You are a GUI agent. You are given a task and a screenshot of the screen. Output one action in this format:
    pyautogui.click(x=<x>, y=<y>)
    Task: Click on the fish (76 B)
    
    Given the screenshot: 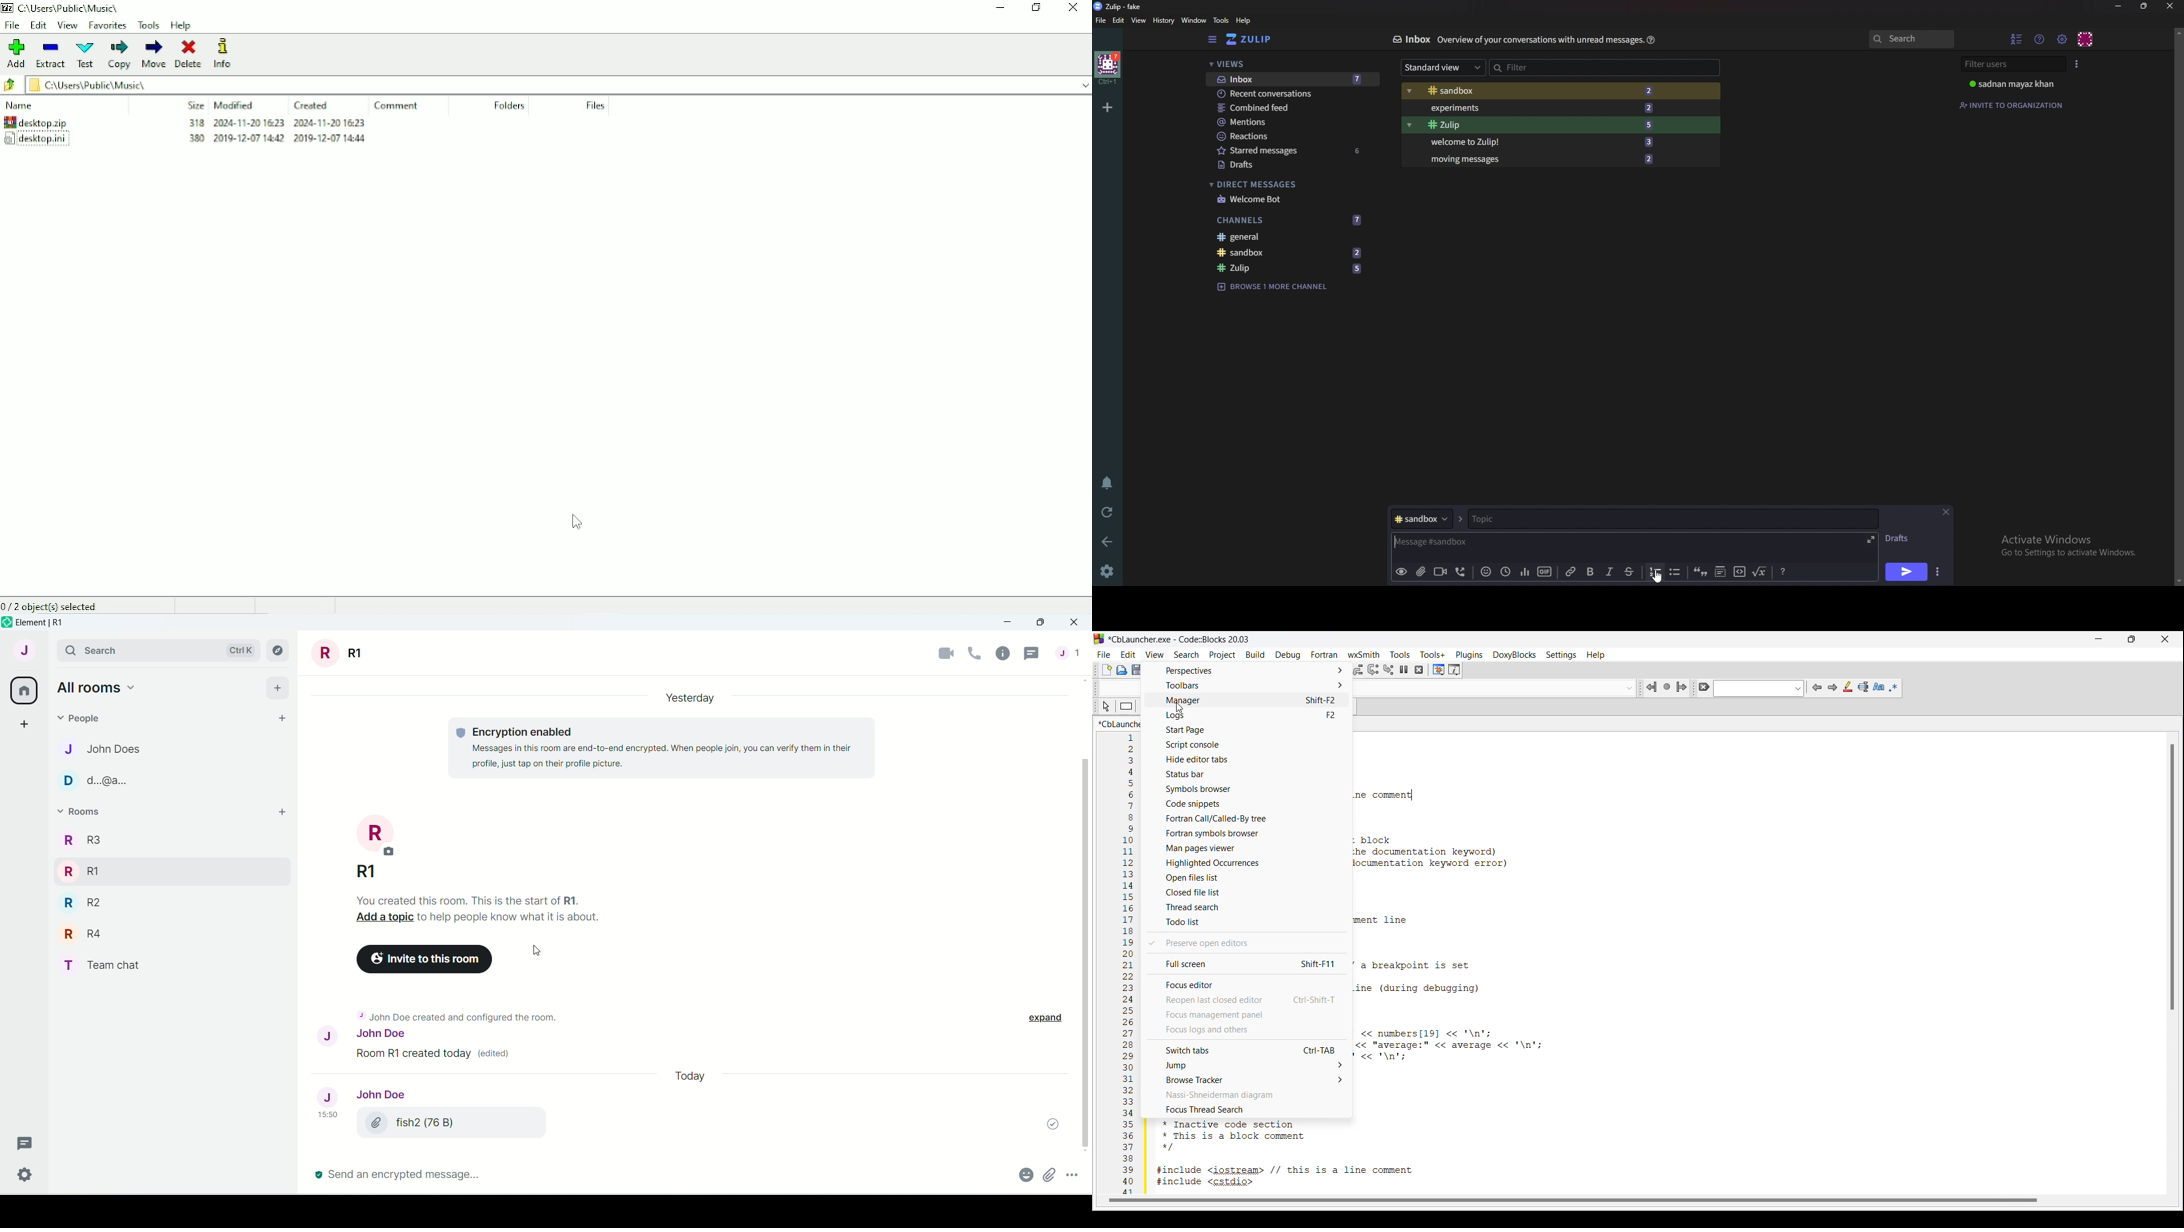 What is the action you would take?
    pyautogui.click(x=449, y=1122)
    